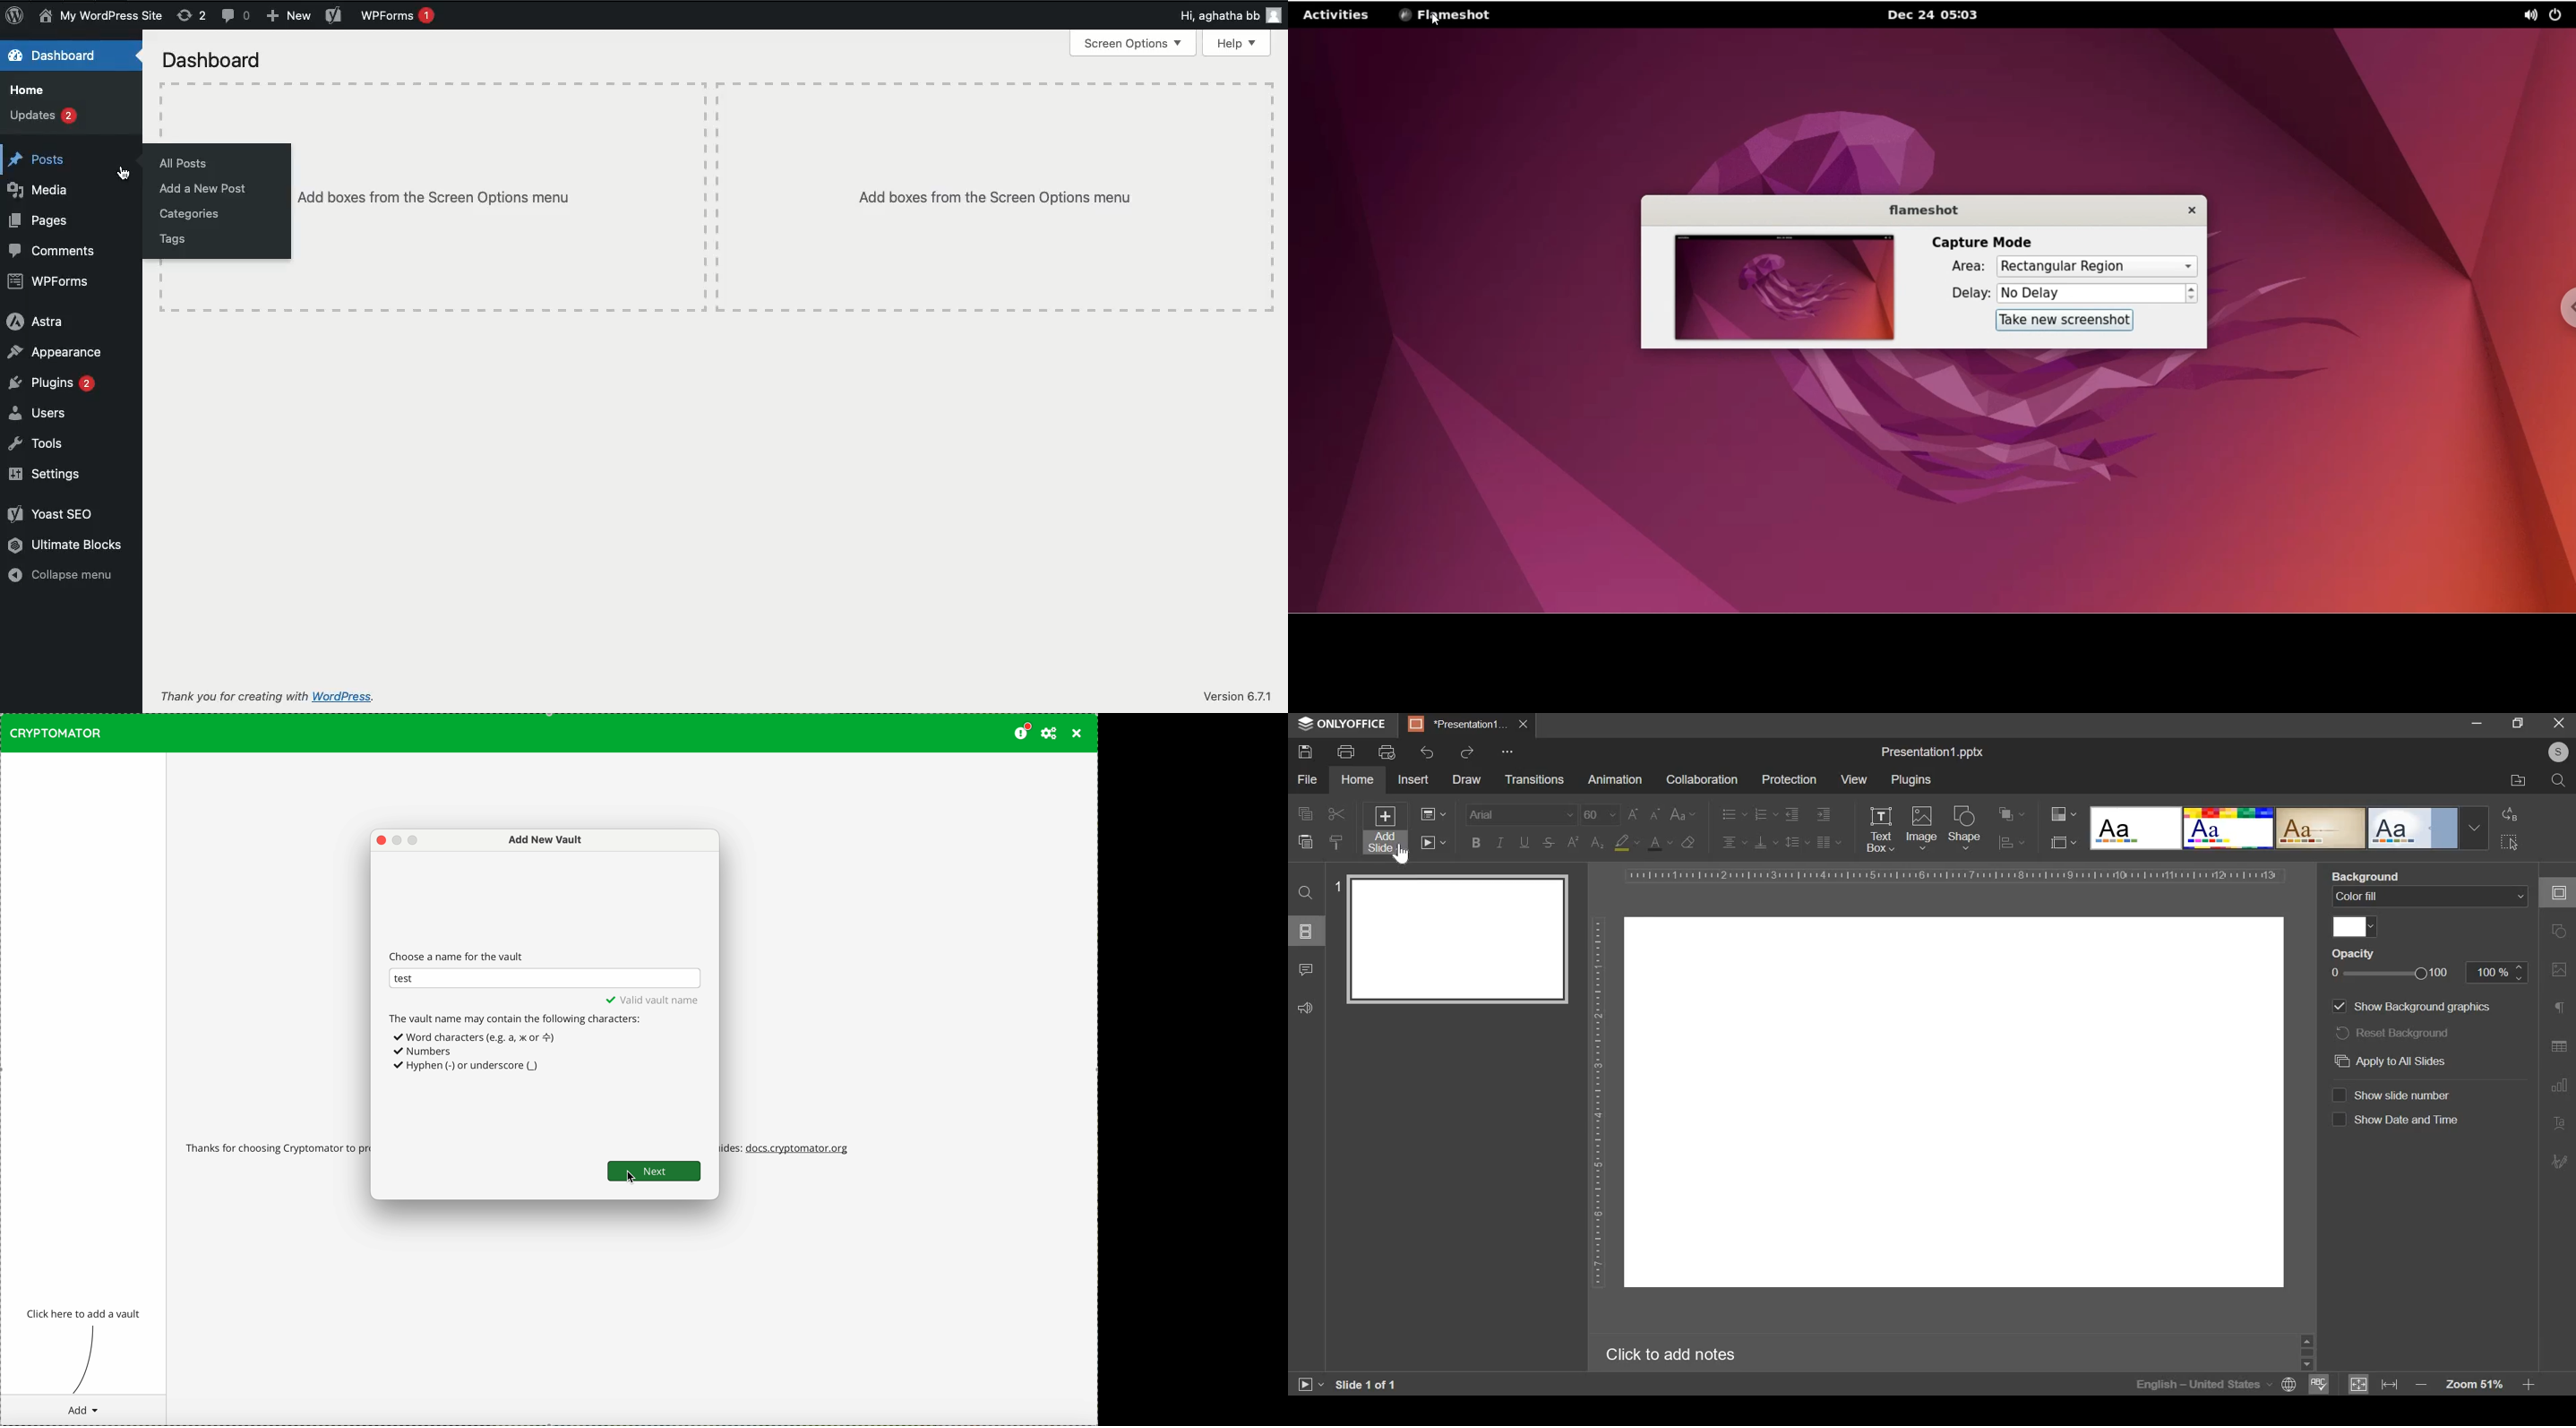 Image resolution: width=2576 pixels, height=1428 pixels. What do you see at coordinates (2393, 1033) in the screenshot?
I see `reset background` at bounding box center [2393, 1033].